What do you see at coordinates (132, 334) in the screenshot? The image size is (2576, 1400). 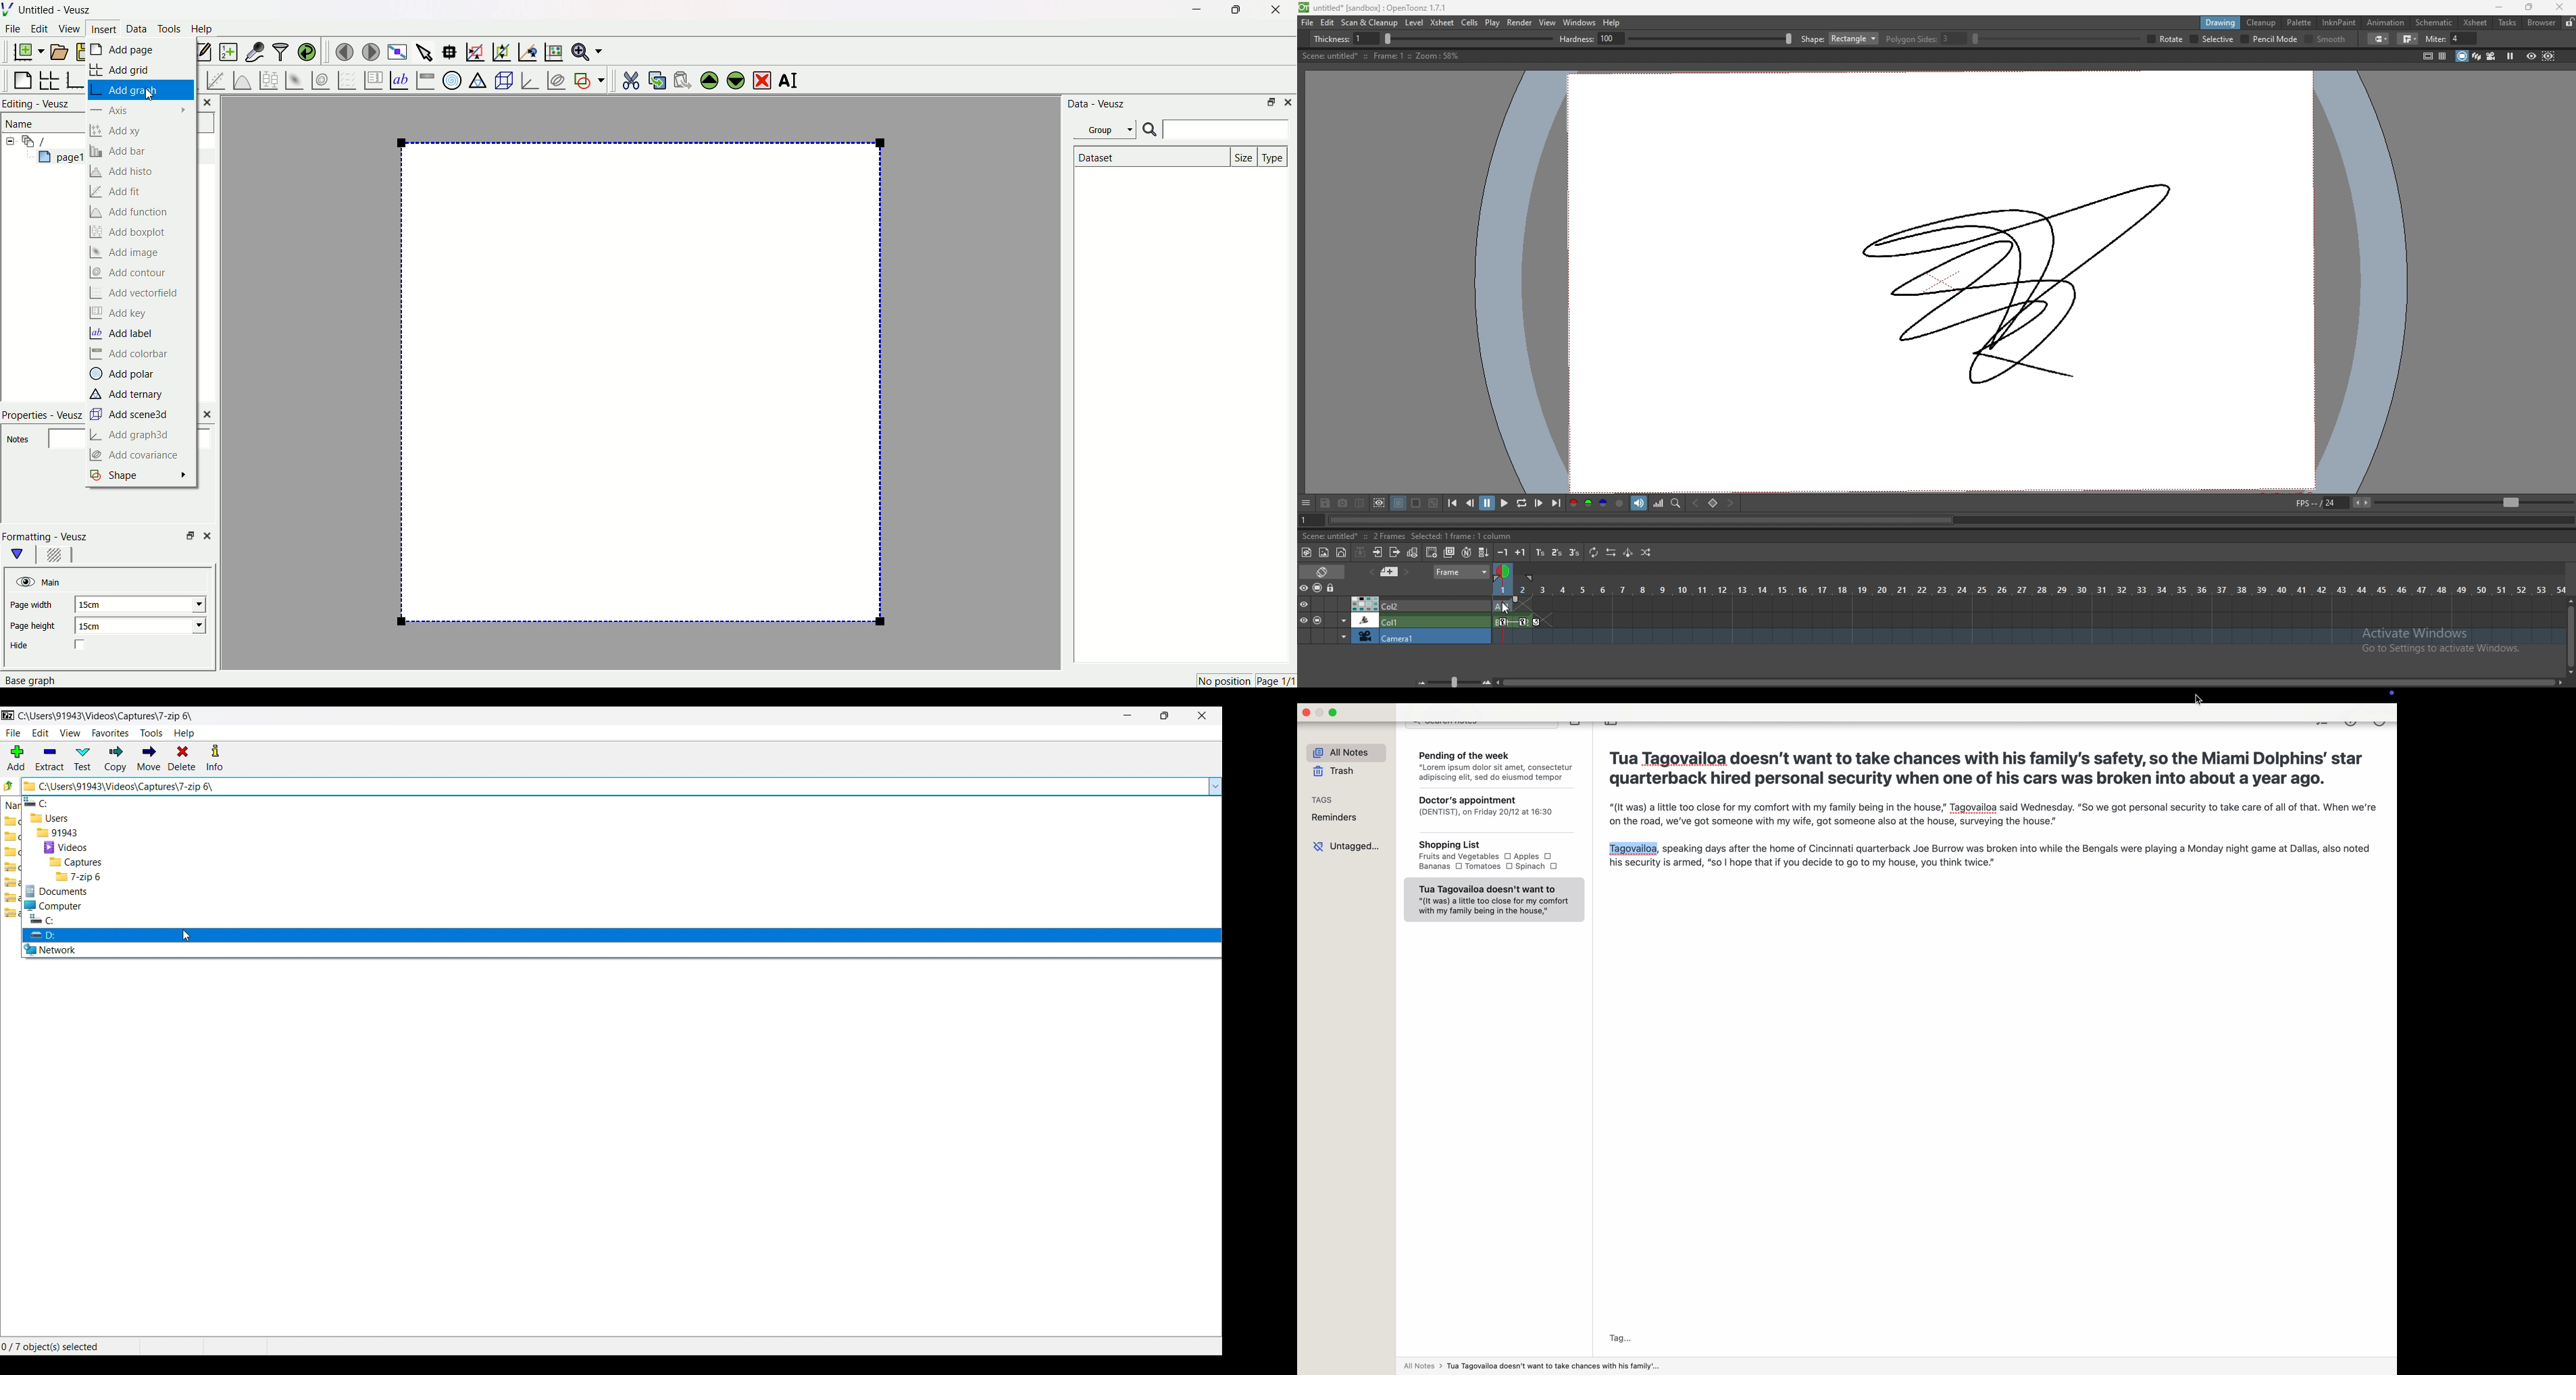 I see `Add label` at bounding box center [132, 334].